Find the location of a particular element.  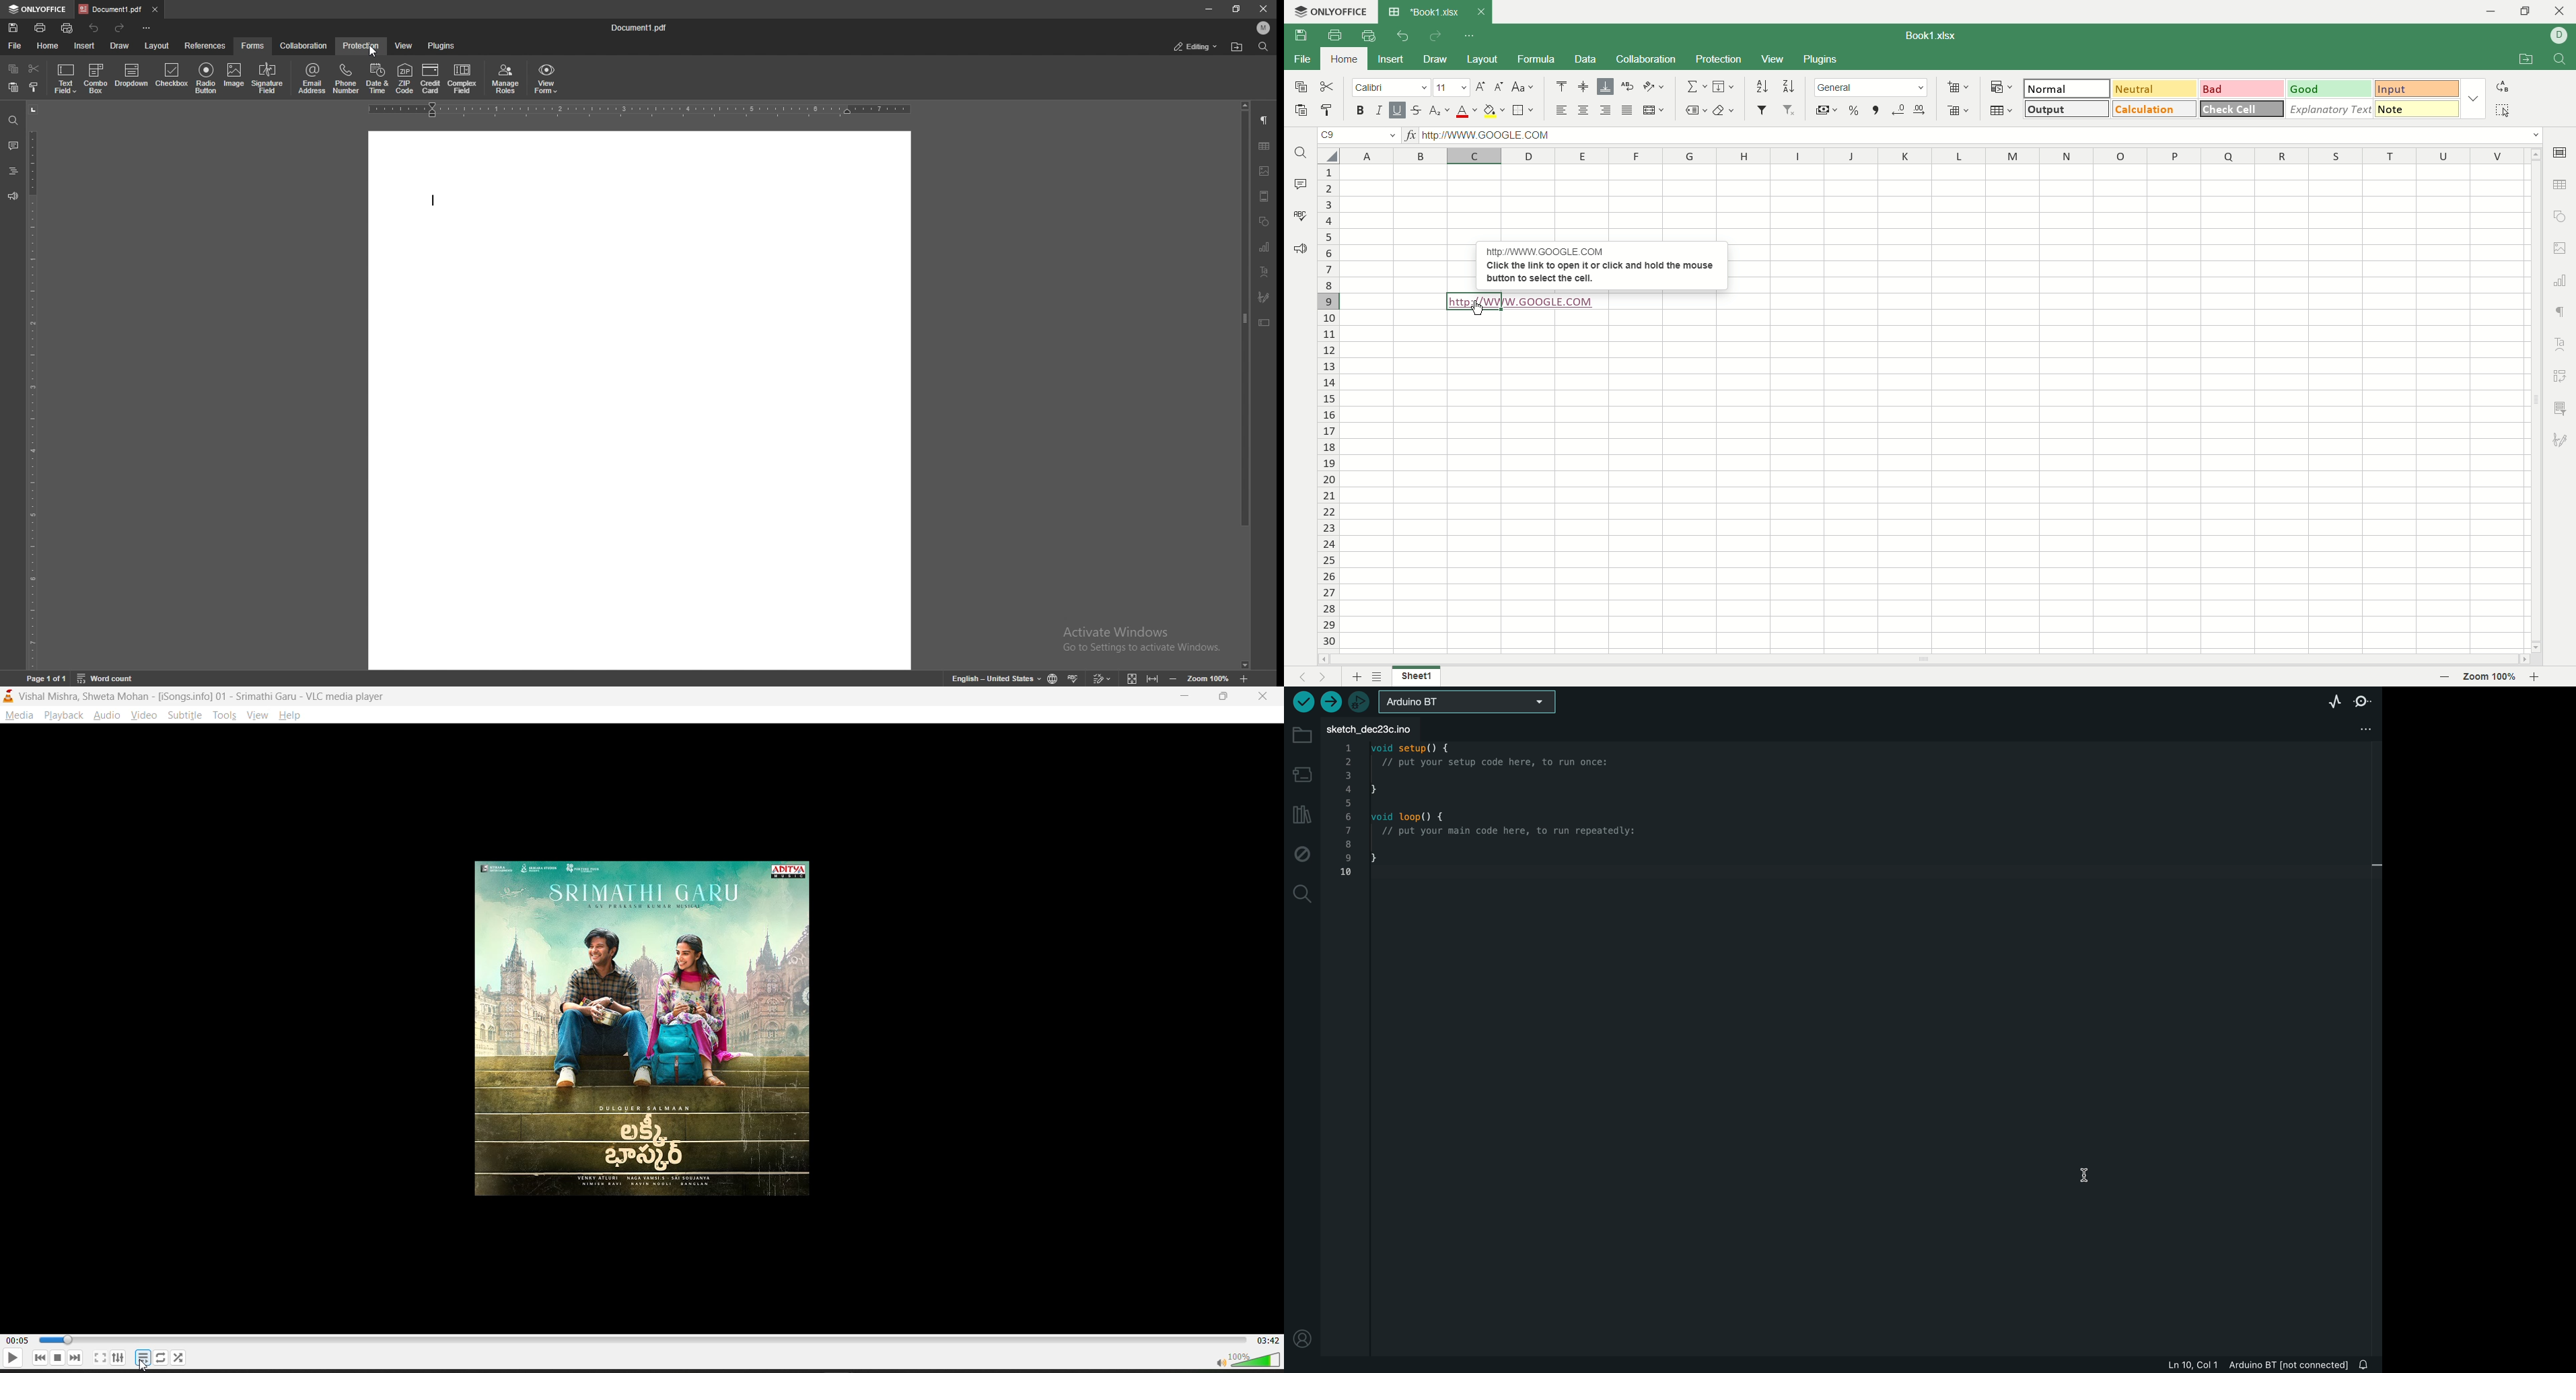

track slider is located at coordinates (646, 1341).